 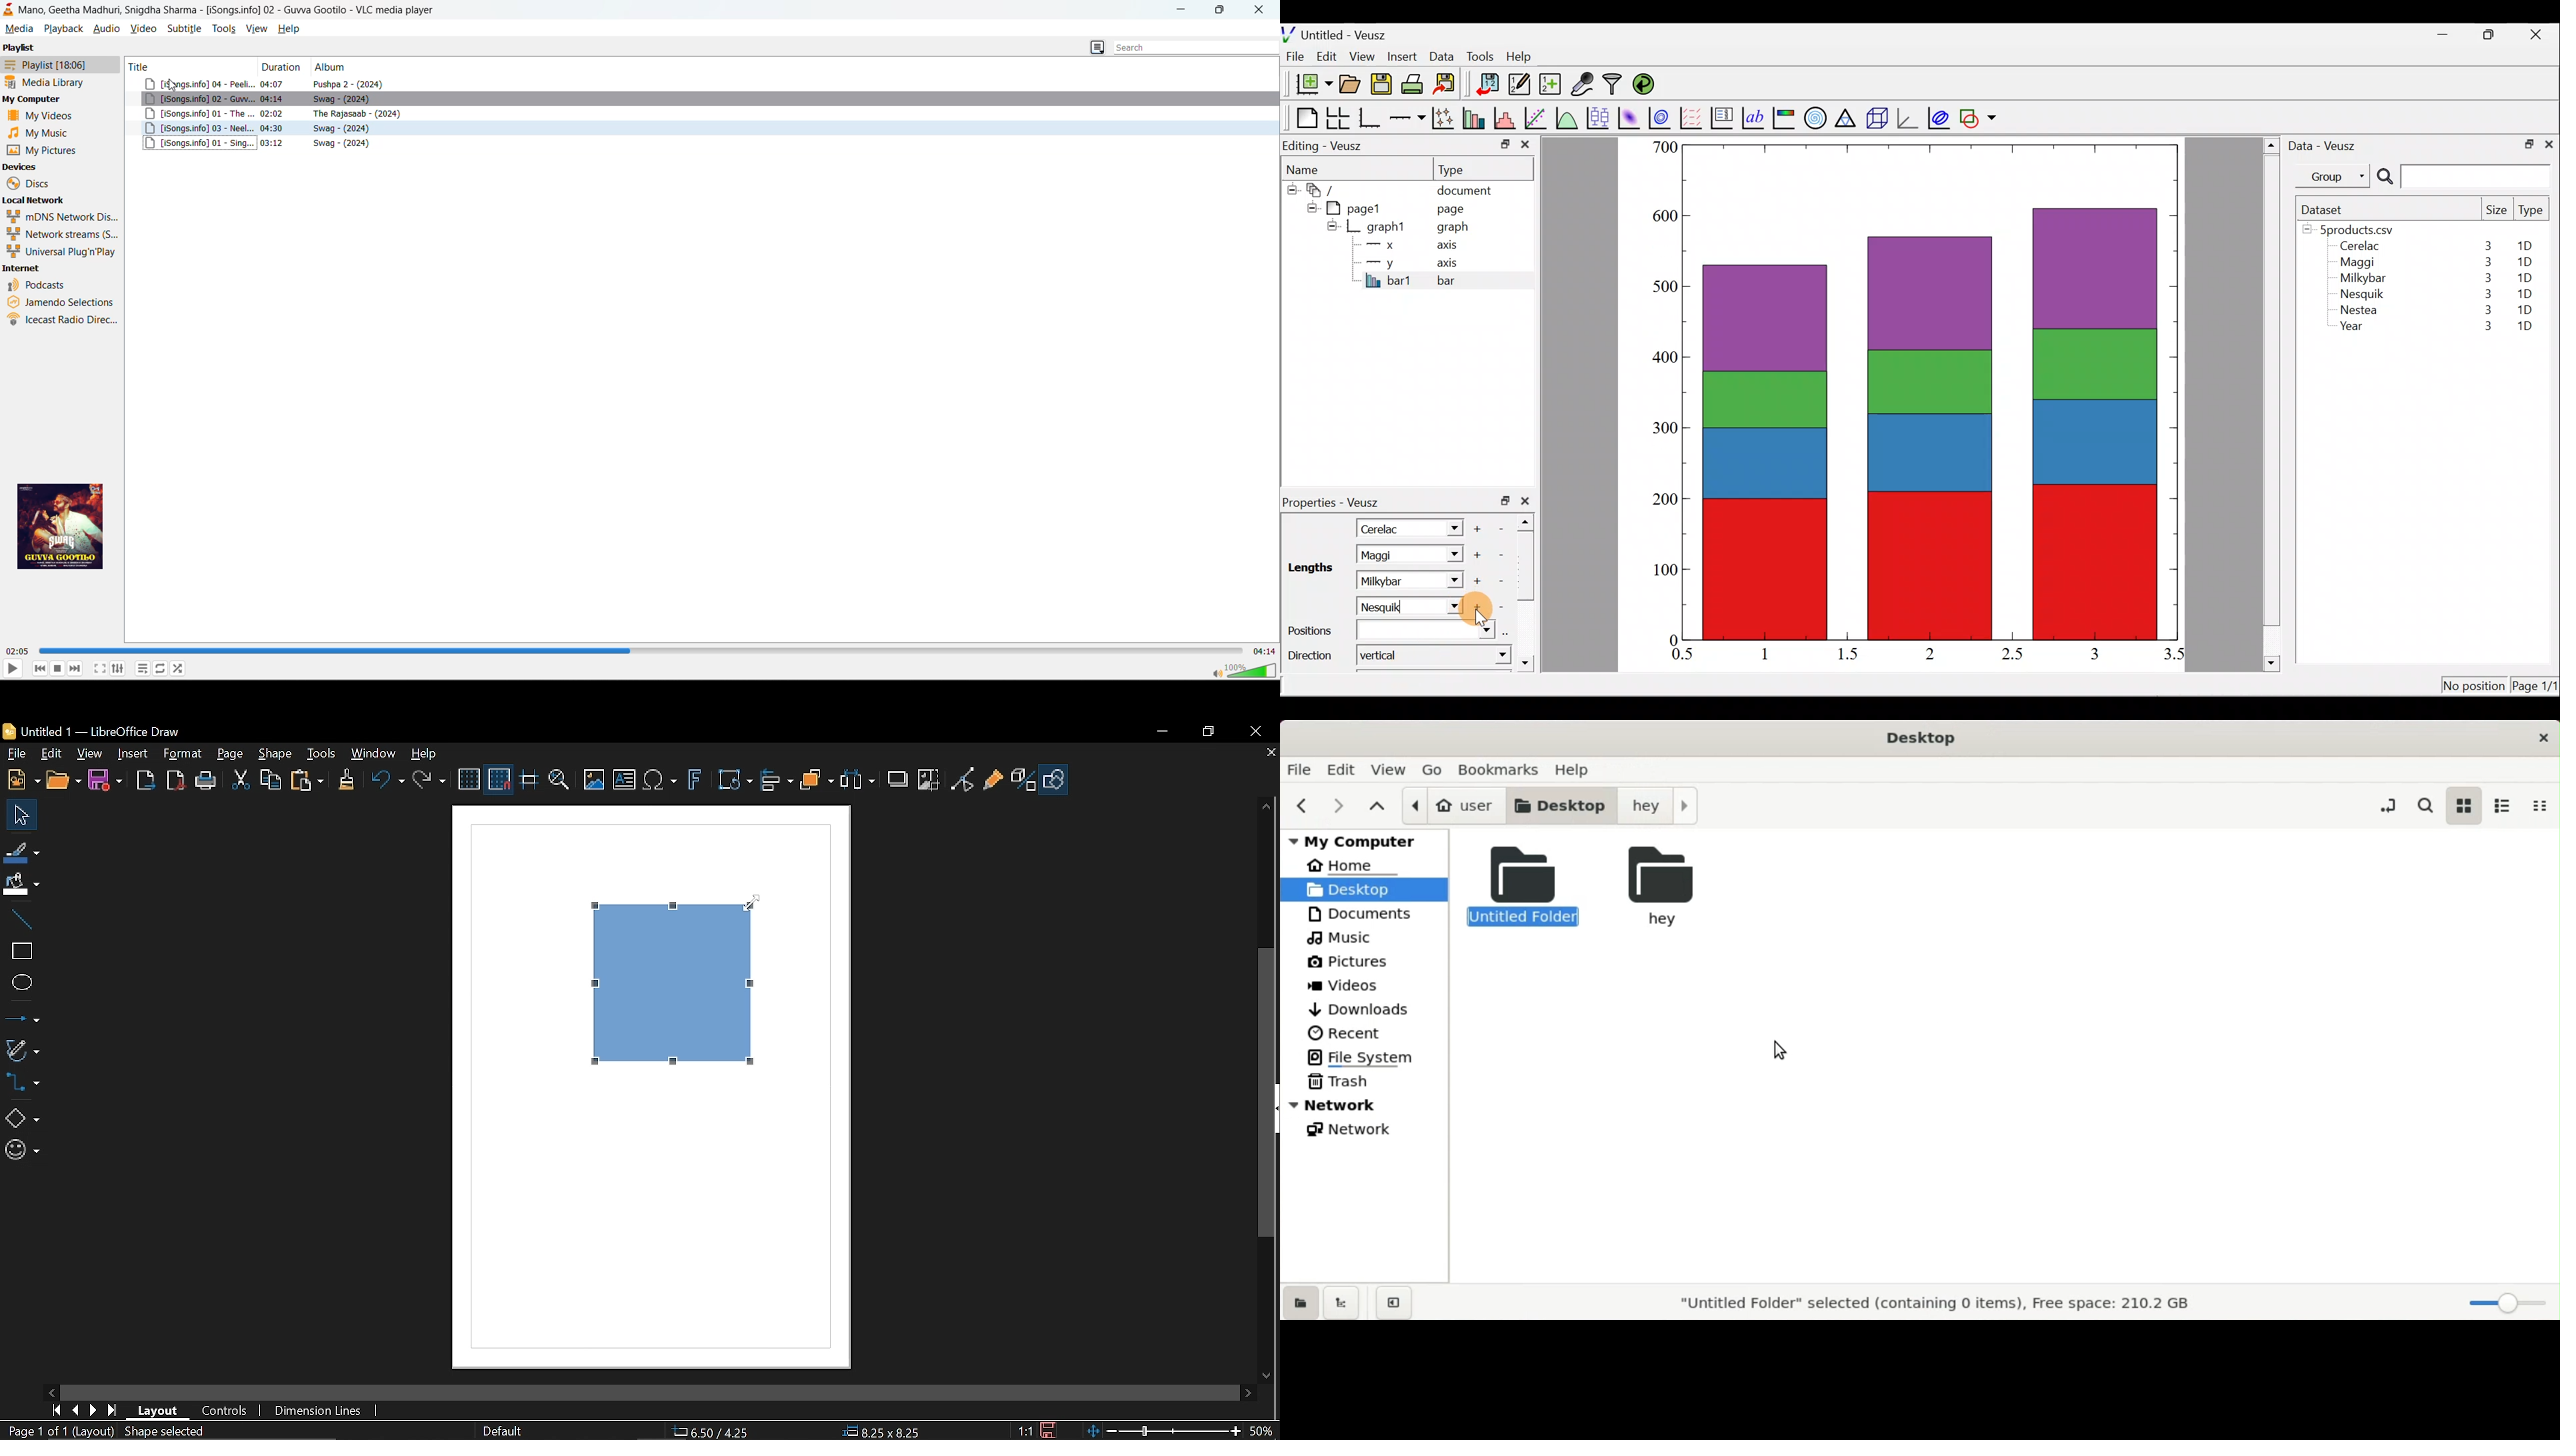 I want to click on home, so click(x=1355, y=863).